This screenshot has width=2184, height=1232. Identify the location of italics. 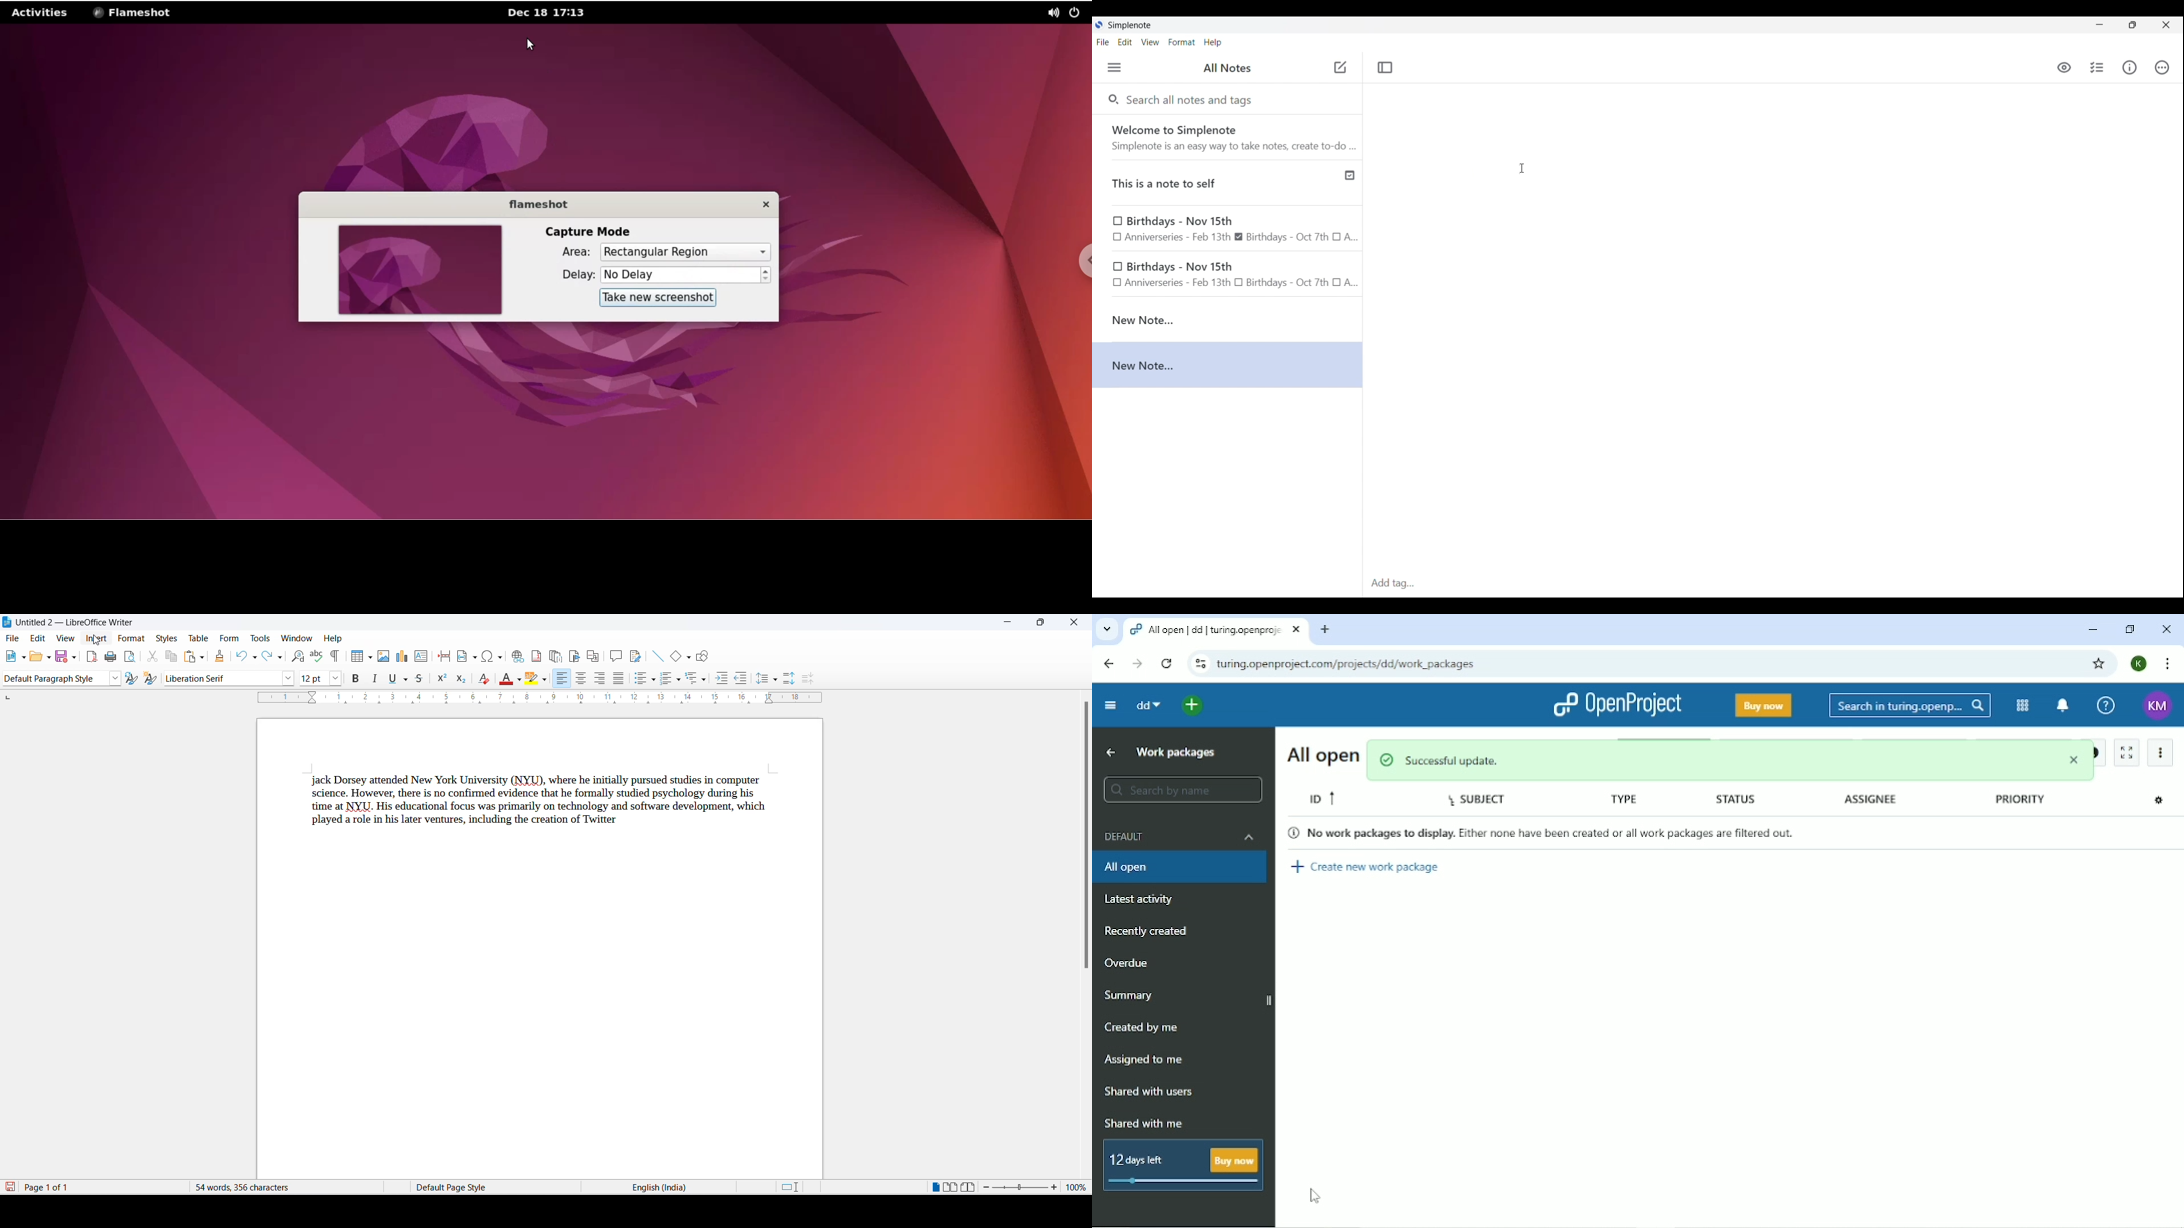
(375, 678).